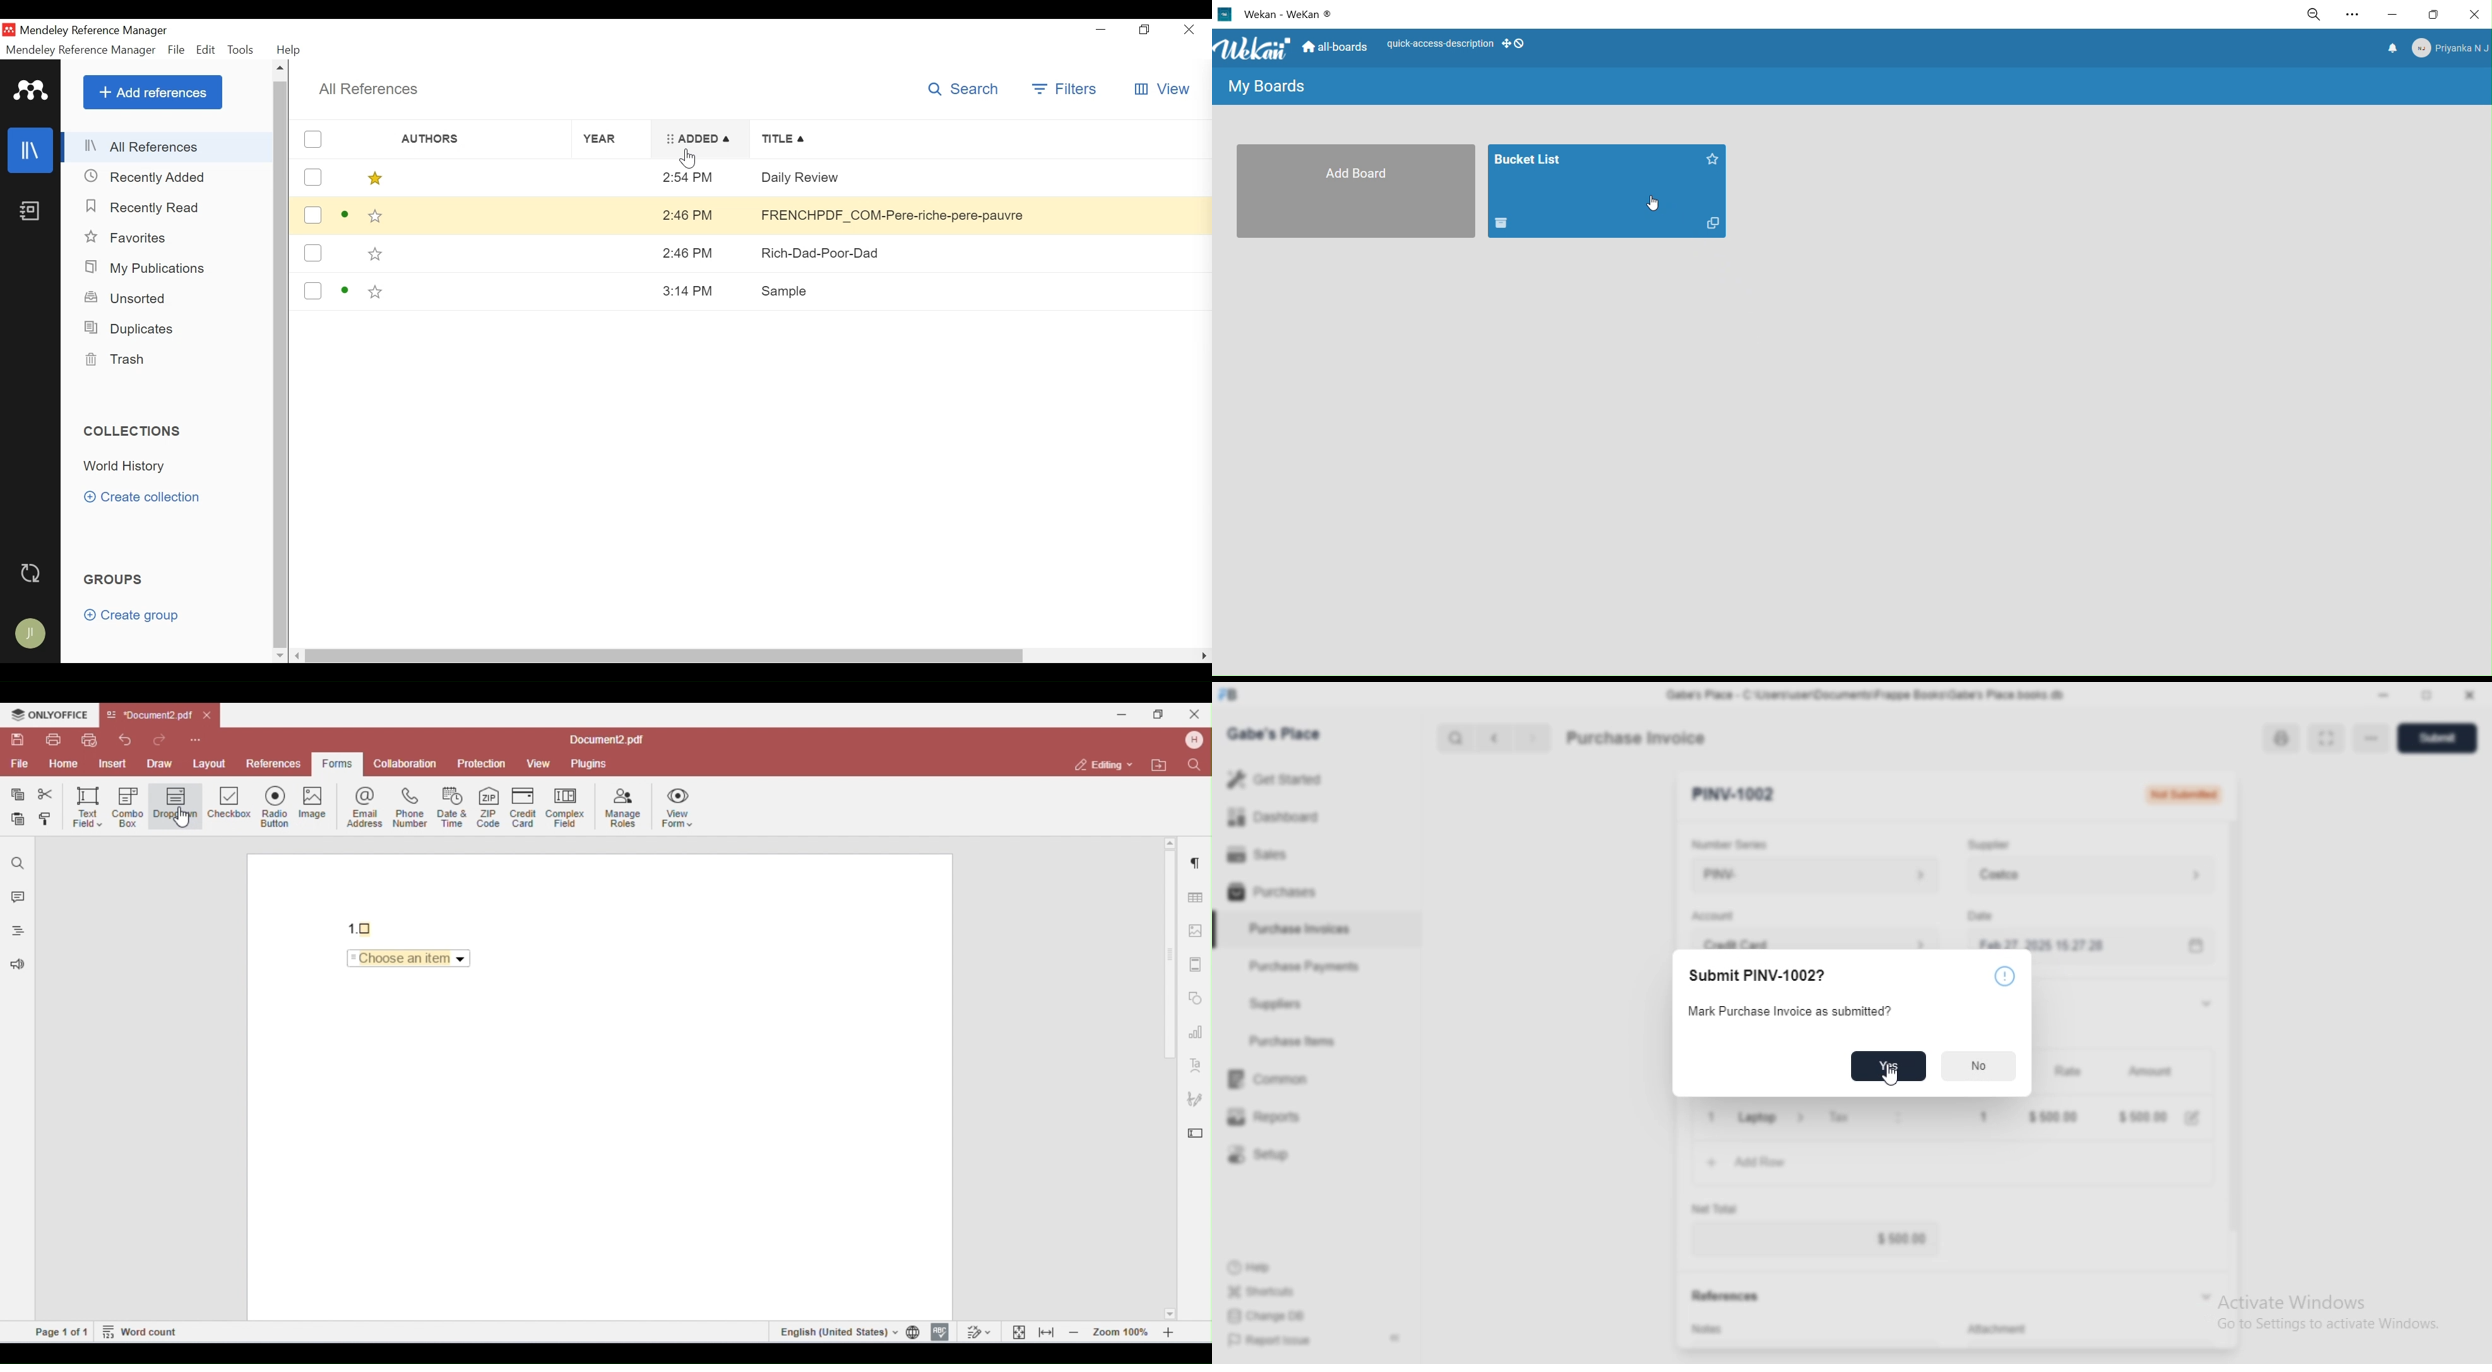  Describe the element at coordinates (2390, 49) in the screenshot. I see `notifications` at that location.